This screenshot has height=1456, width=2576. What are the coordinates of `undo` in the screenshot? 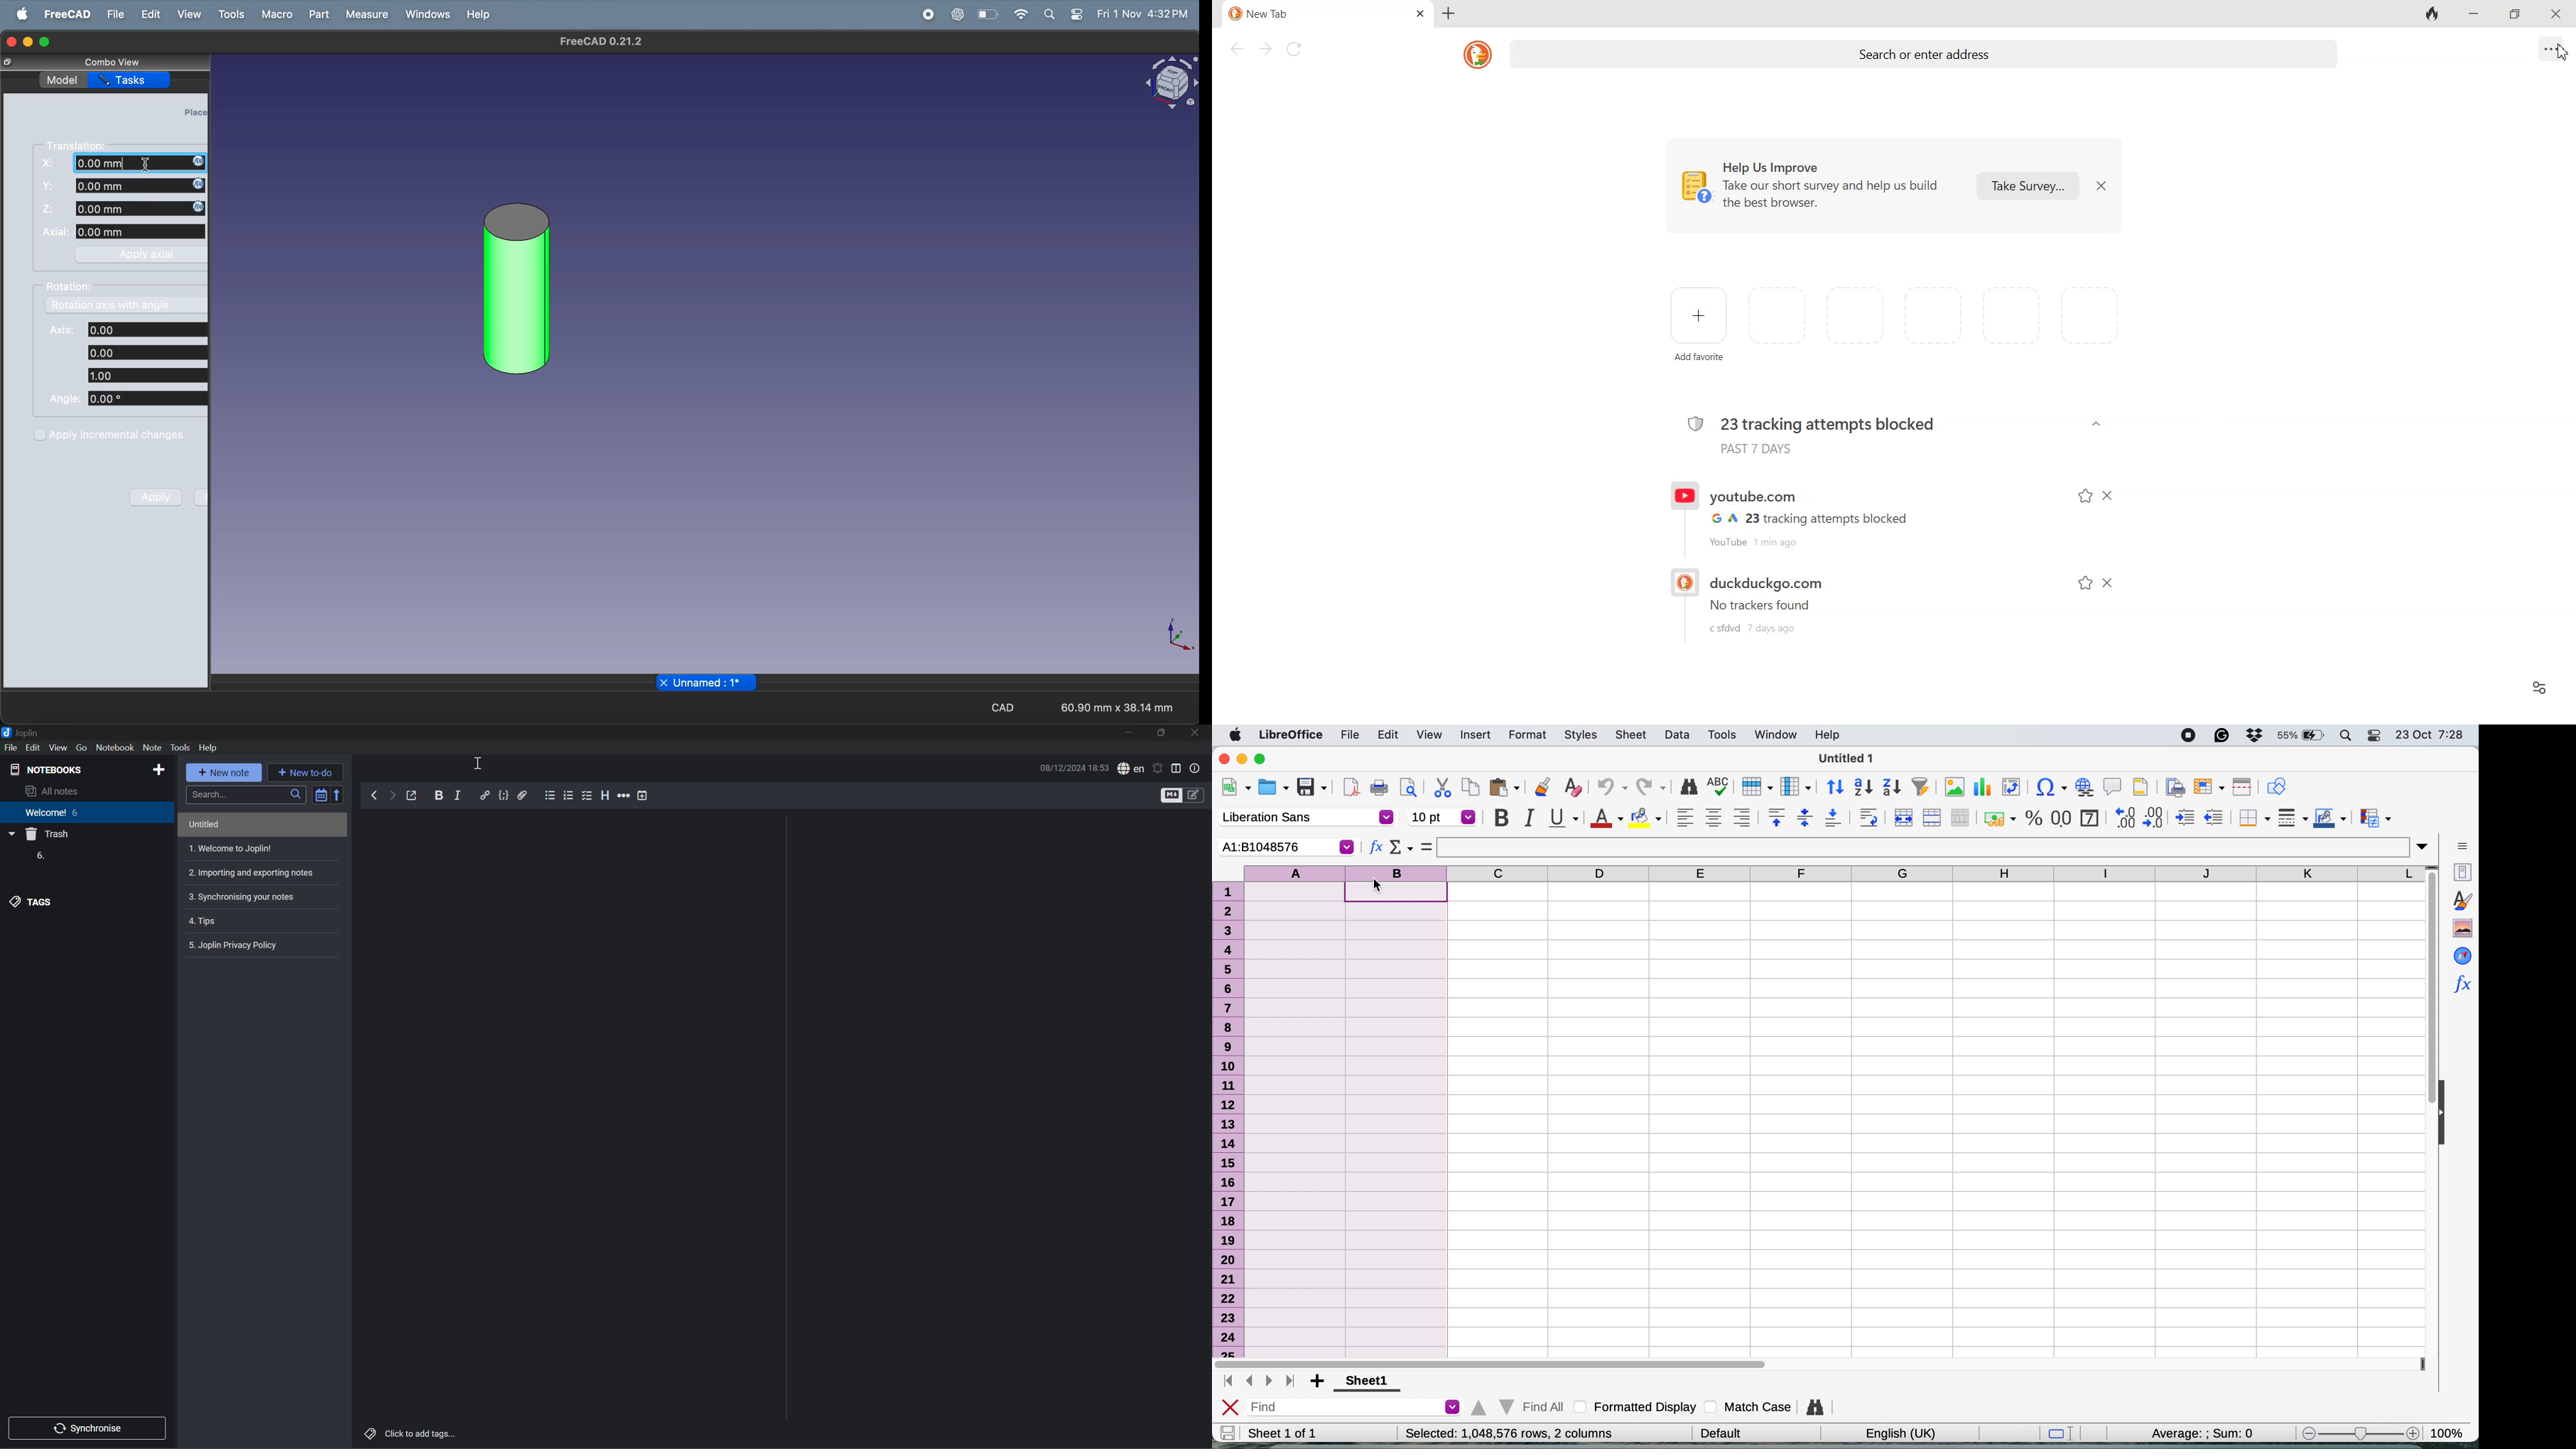 It's located at (1612, 787).